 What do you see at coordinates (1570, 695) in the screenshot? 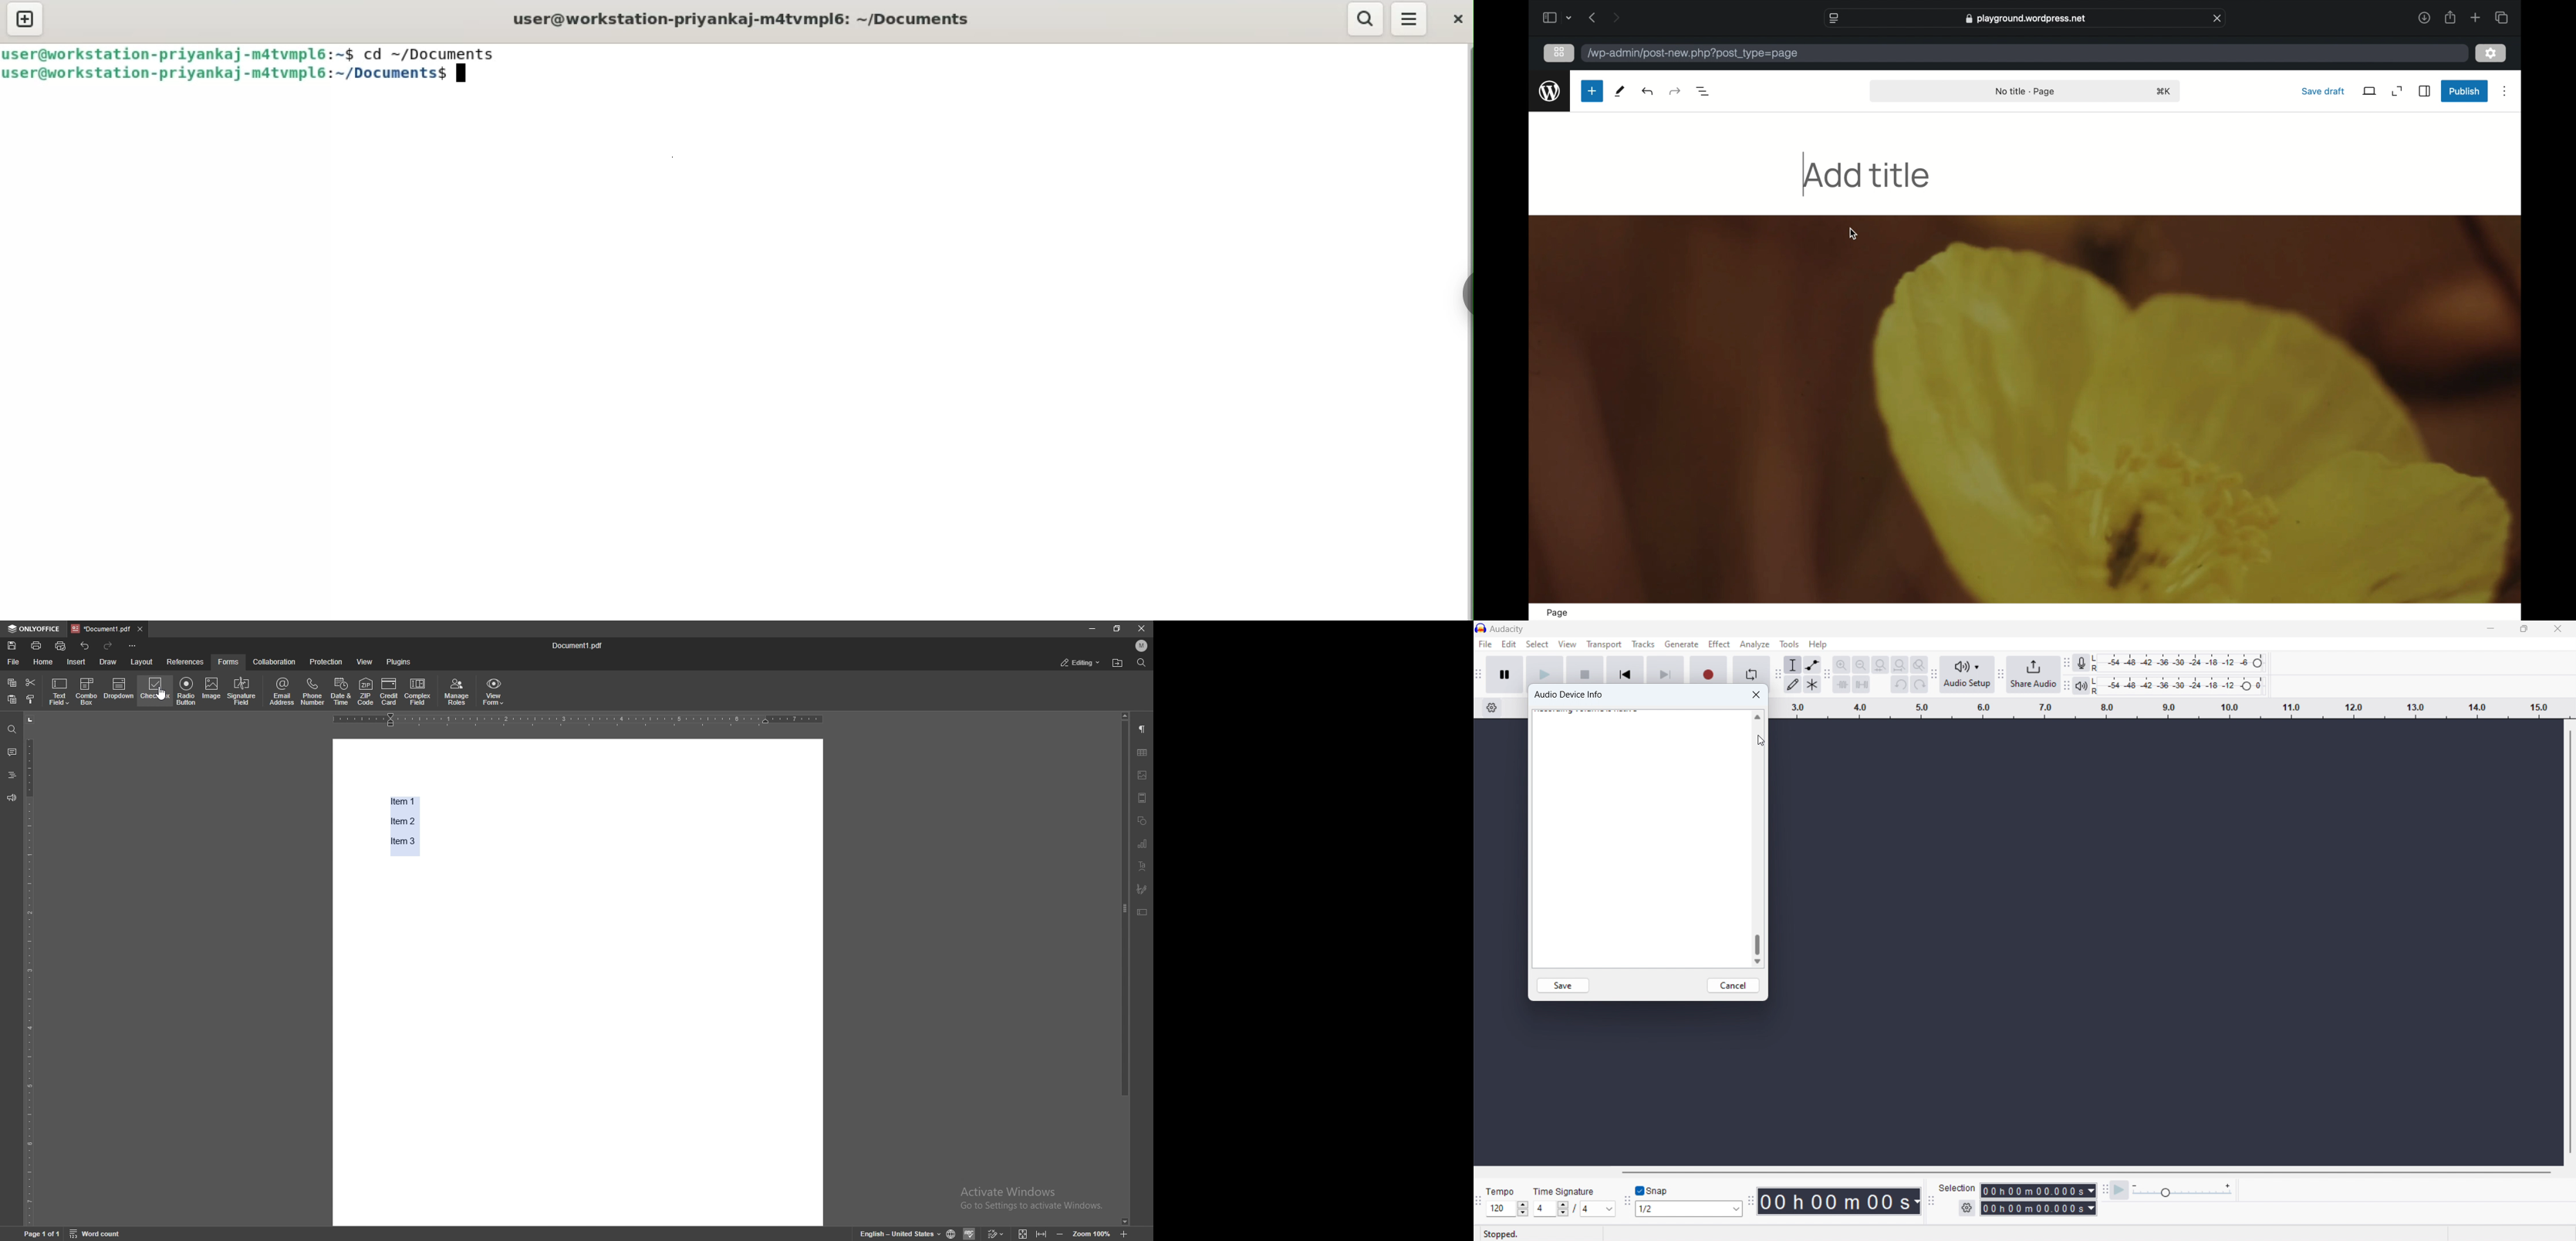
I see `audio device info` at bounding box center [1570, 695].